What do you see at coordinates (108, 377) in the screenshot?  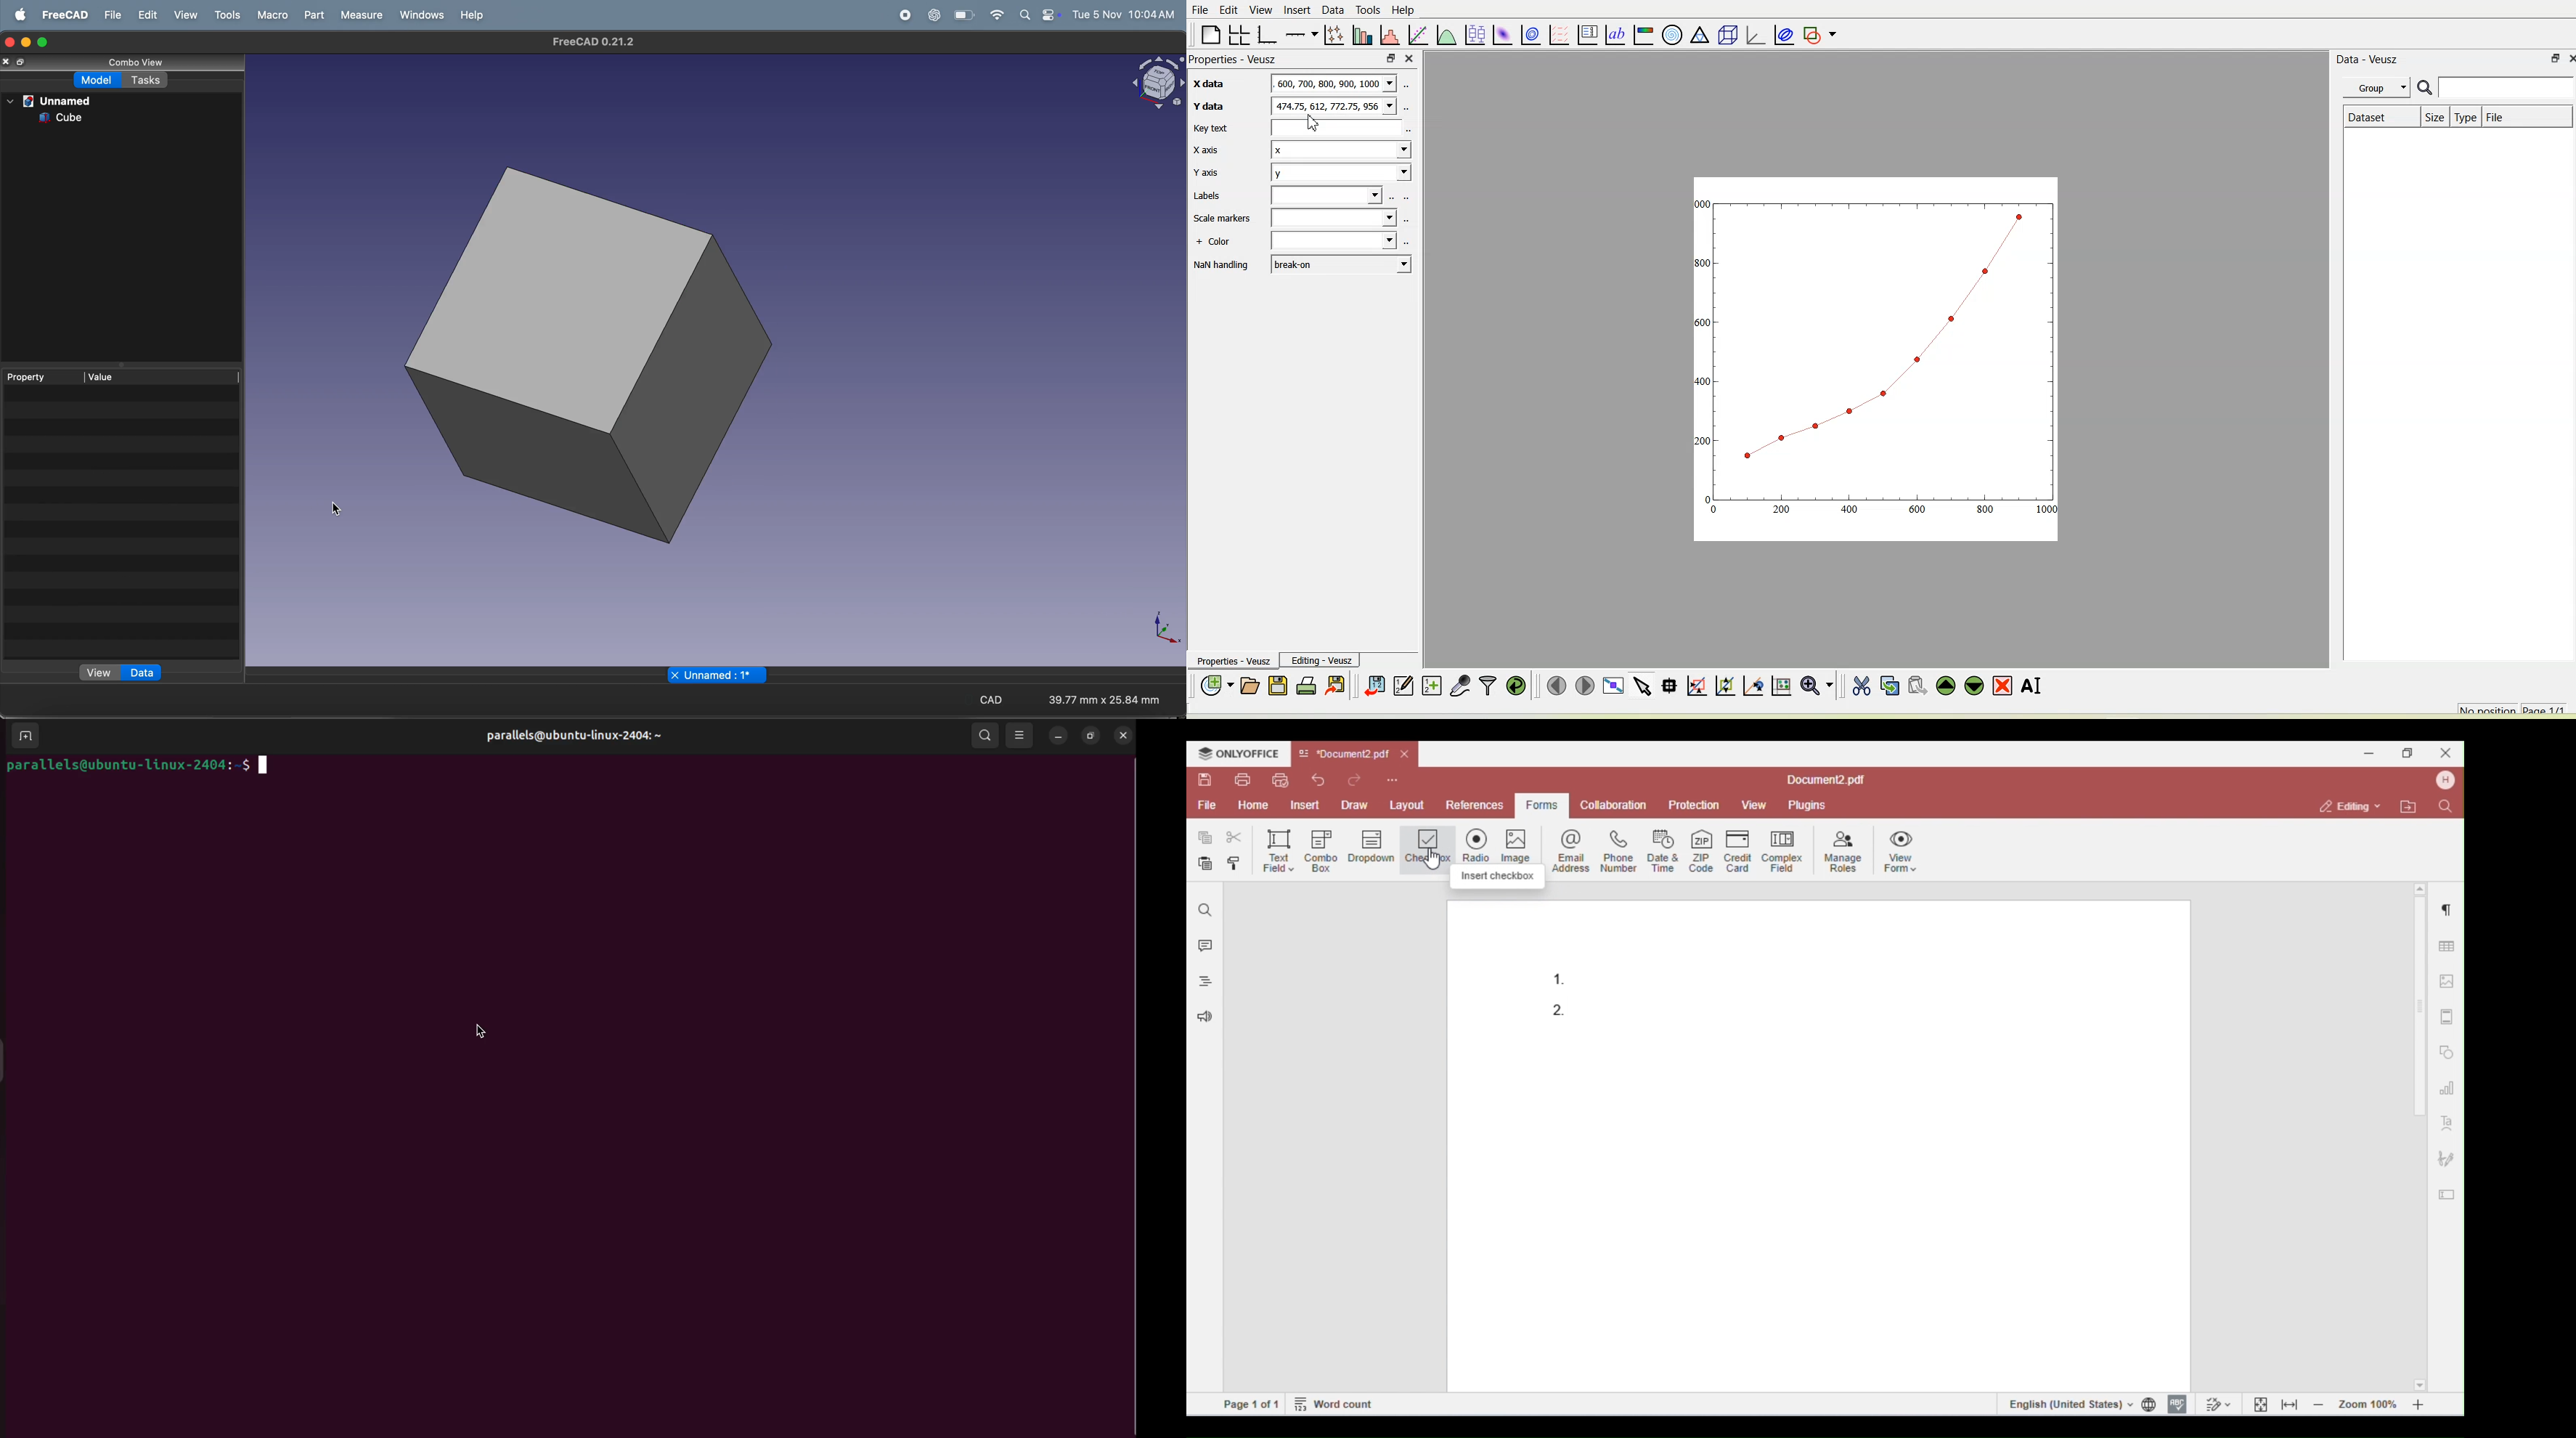 I see `value` at bounding box center [108, 377].